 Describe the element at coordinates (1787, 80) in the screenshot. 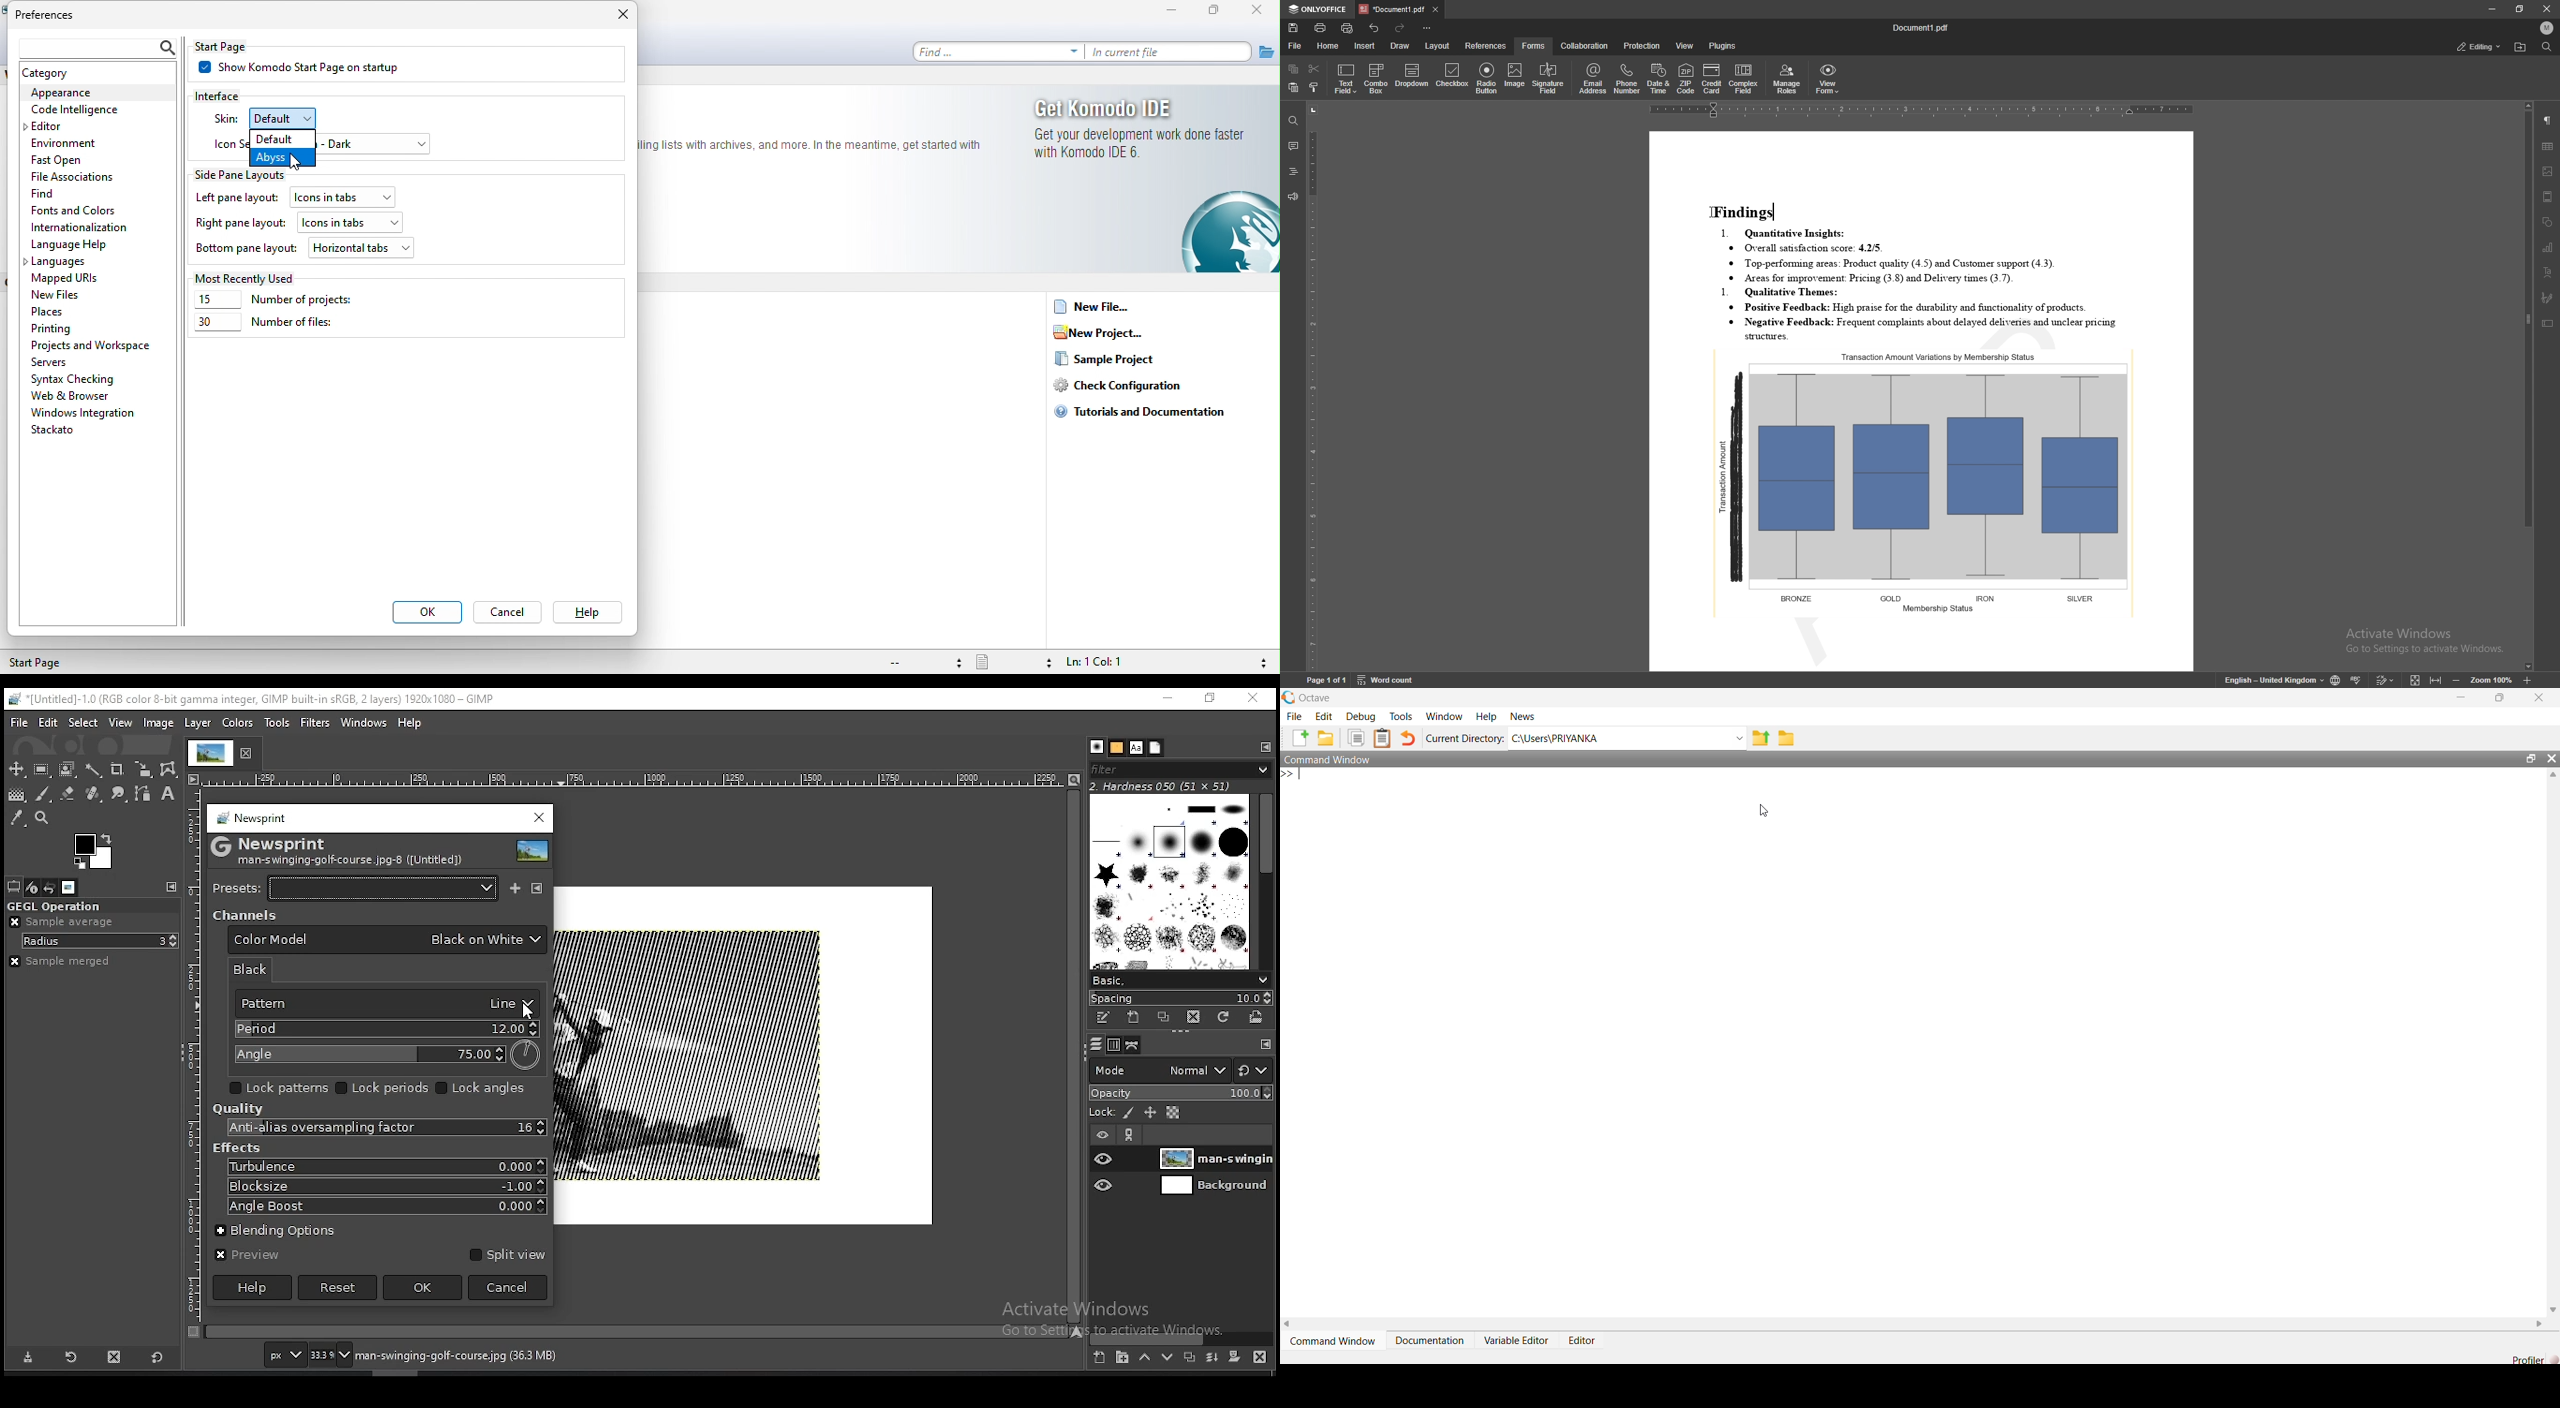

I see `manage roles` at that location.